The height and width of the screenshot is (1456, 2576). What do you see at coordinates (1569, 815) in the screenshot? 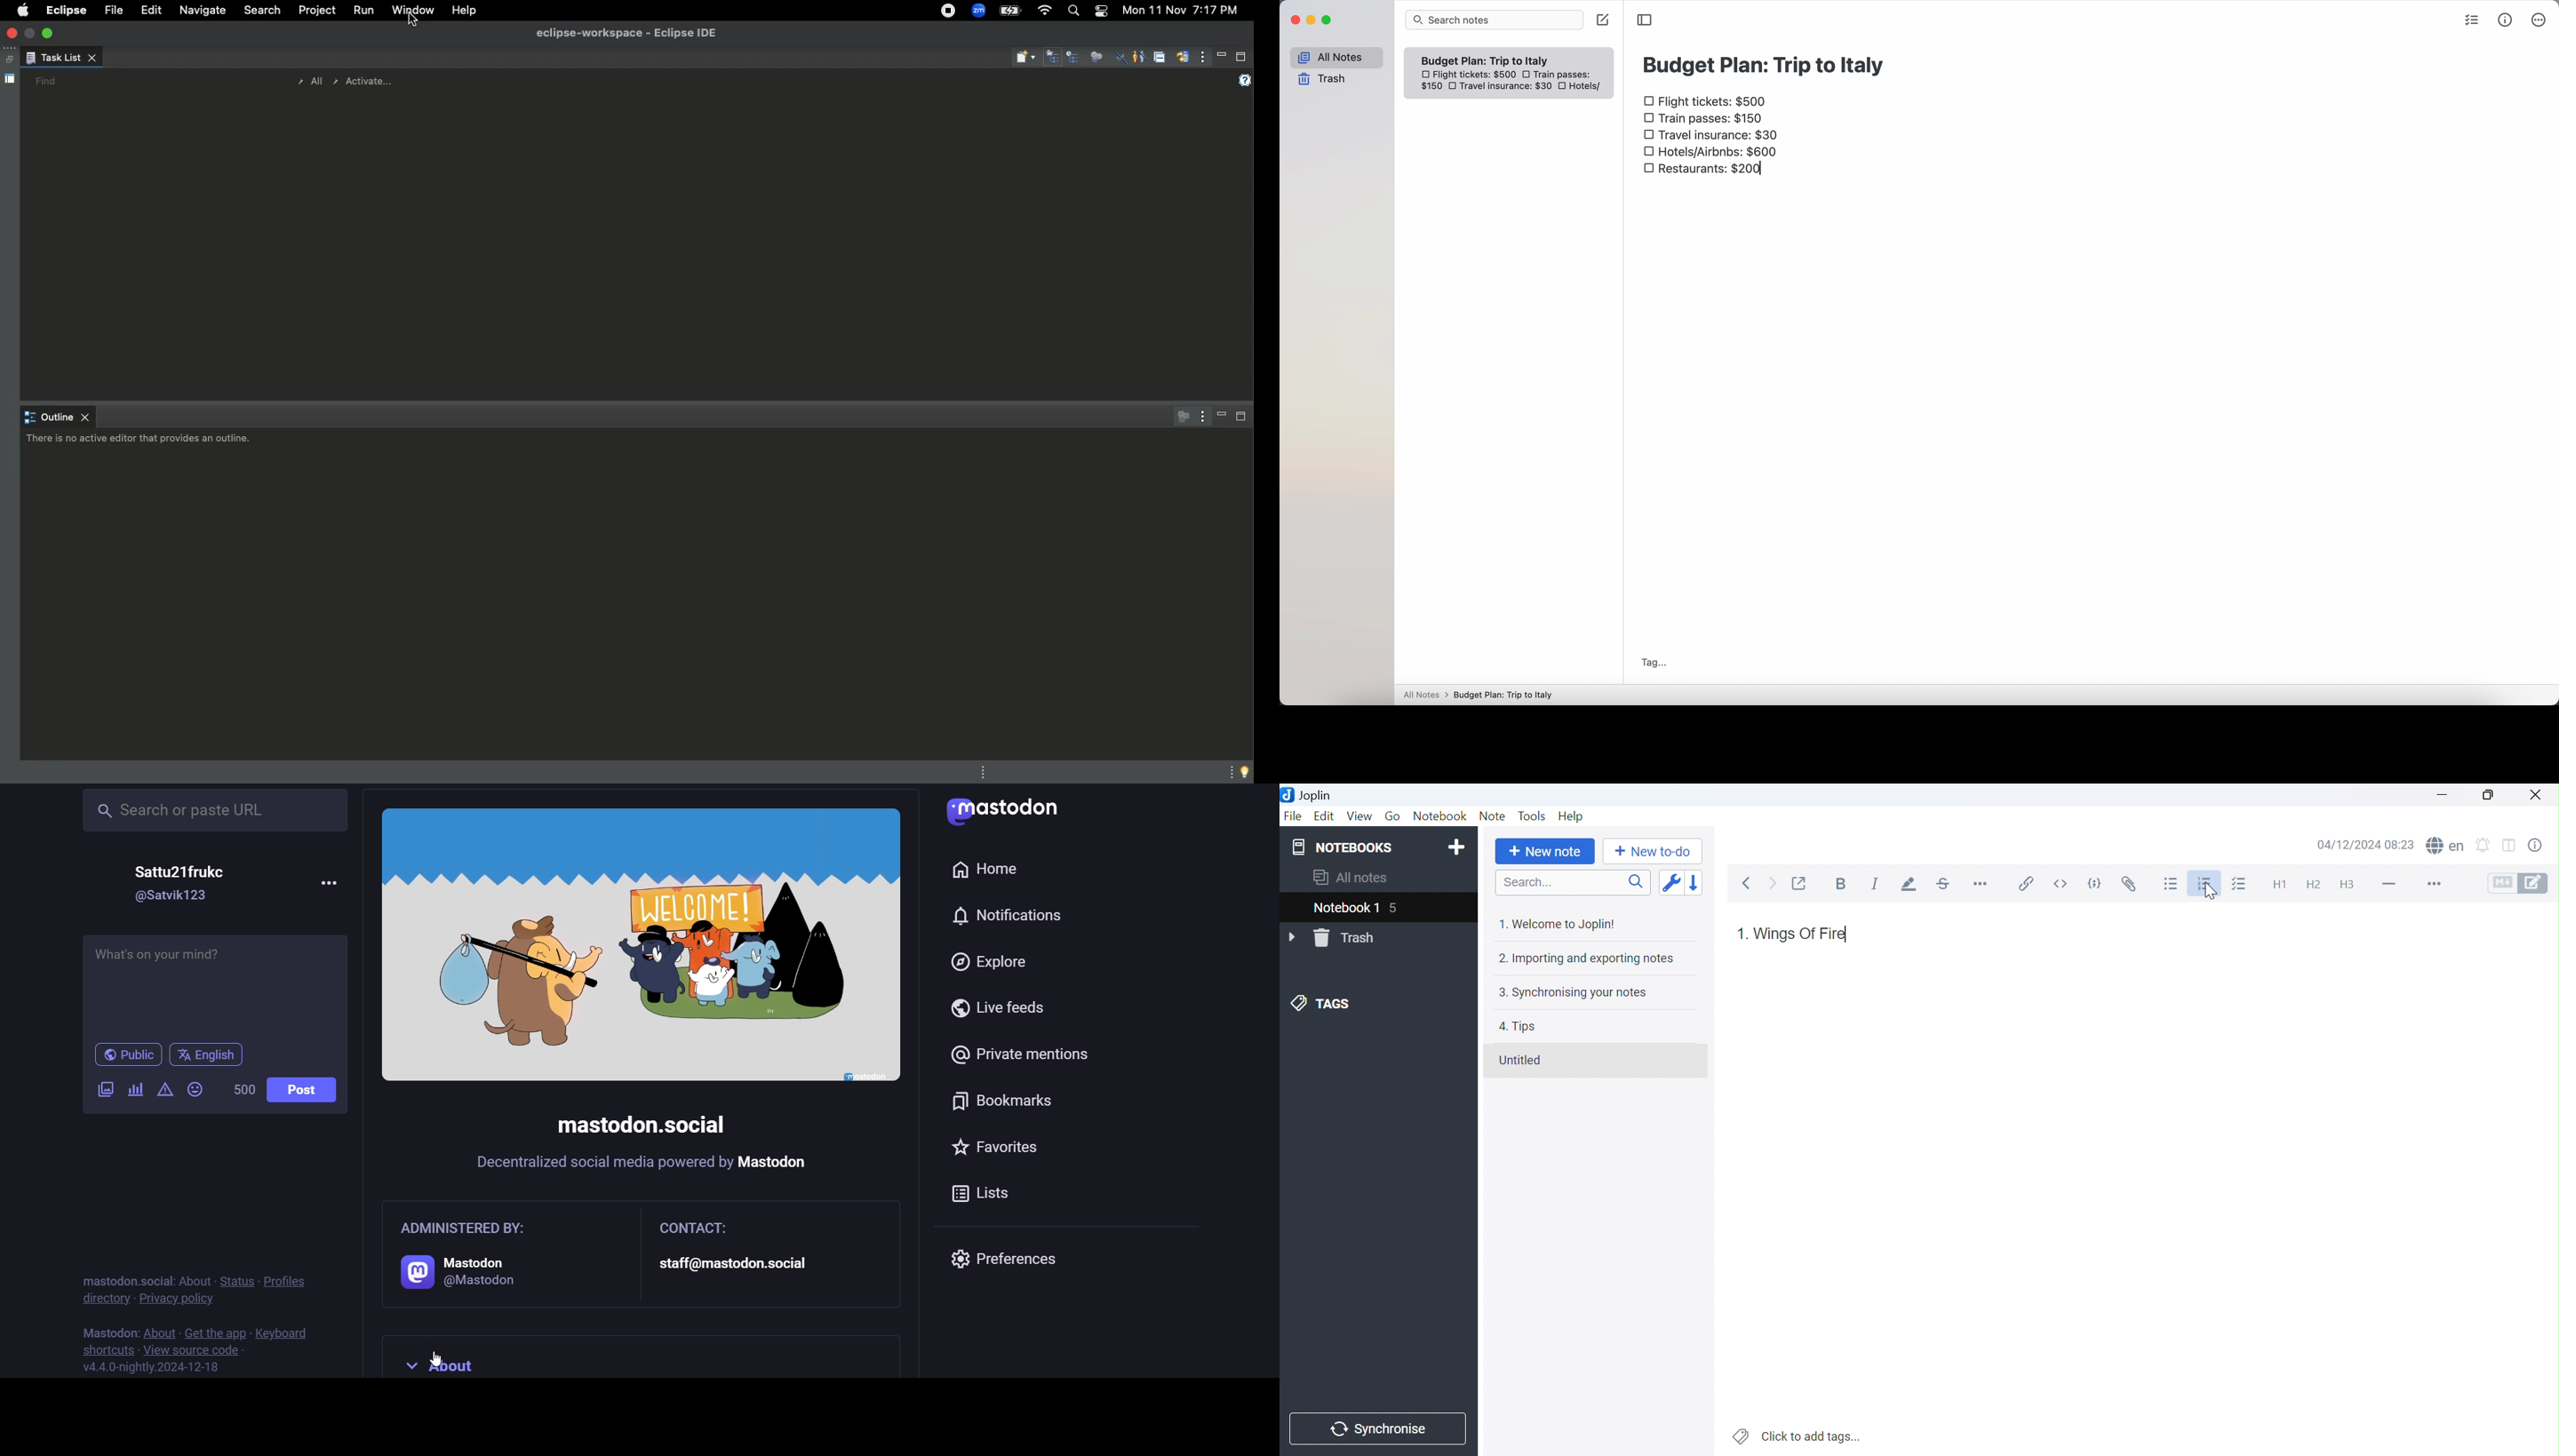
I see `Help` at bounding box center [1569, 815].